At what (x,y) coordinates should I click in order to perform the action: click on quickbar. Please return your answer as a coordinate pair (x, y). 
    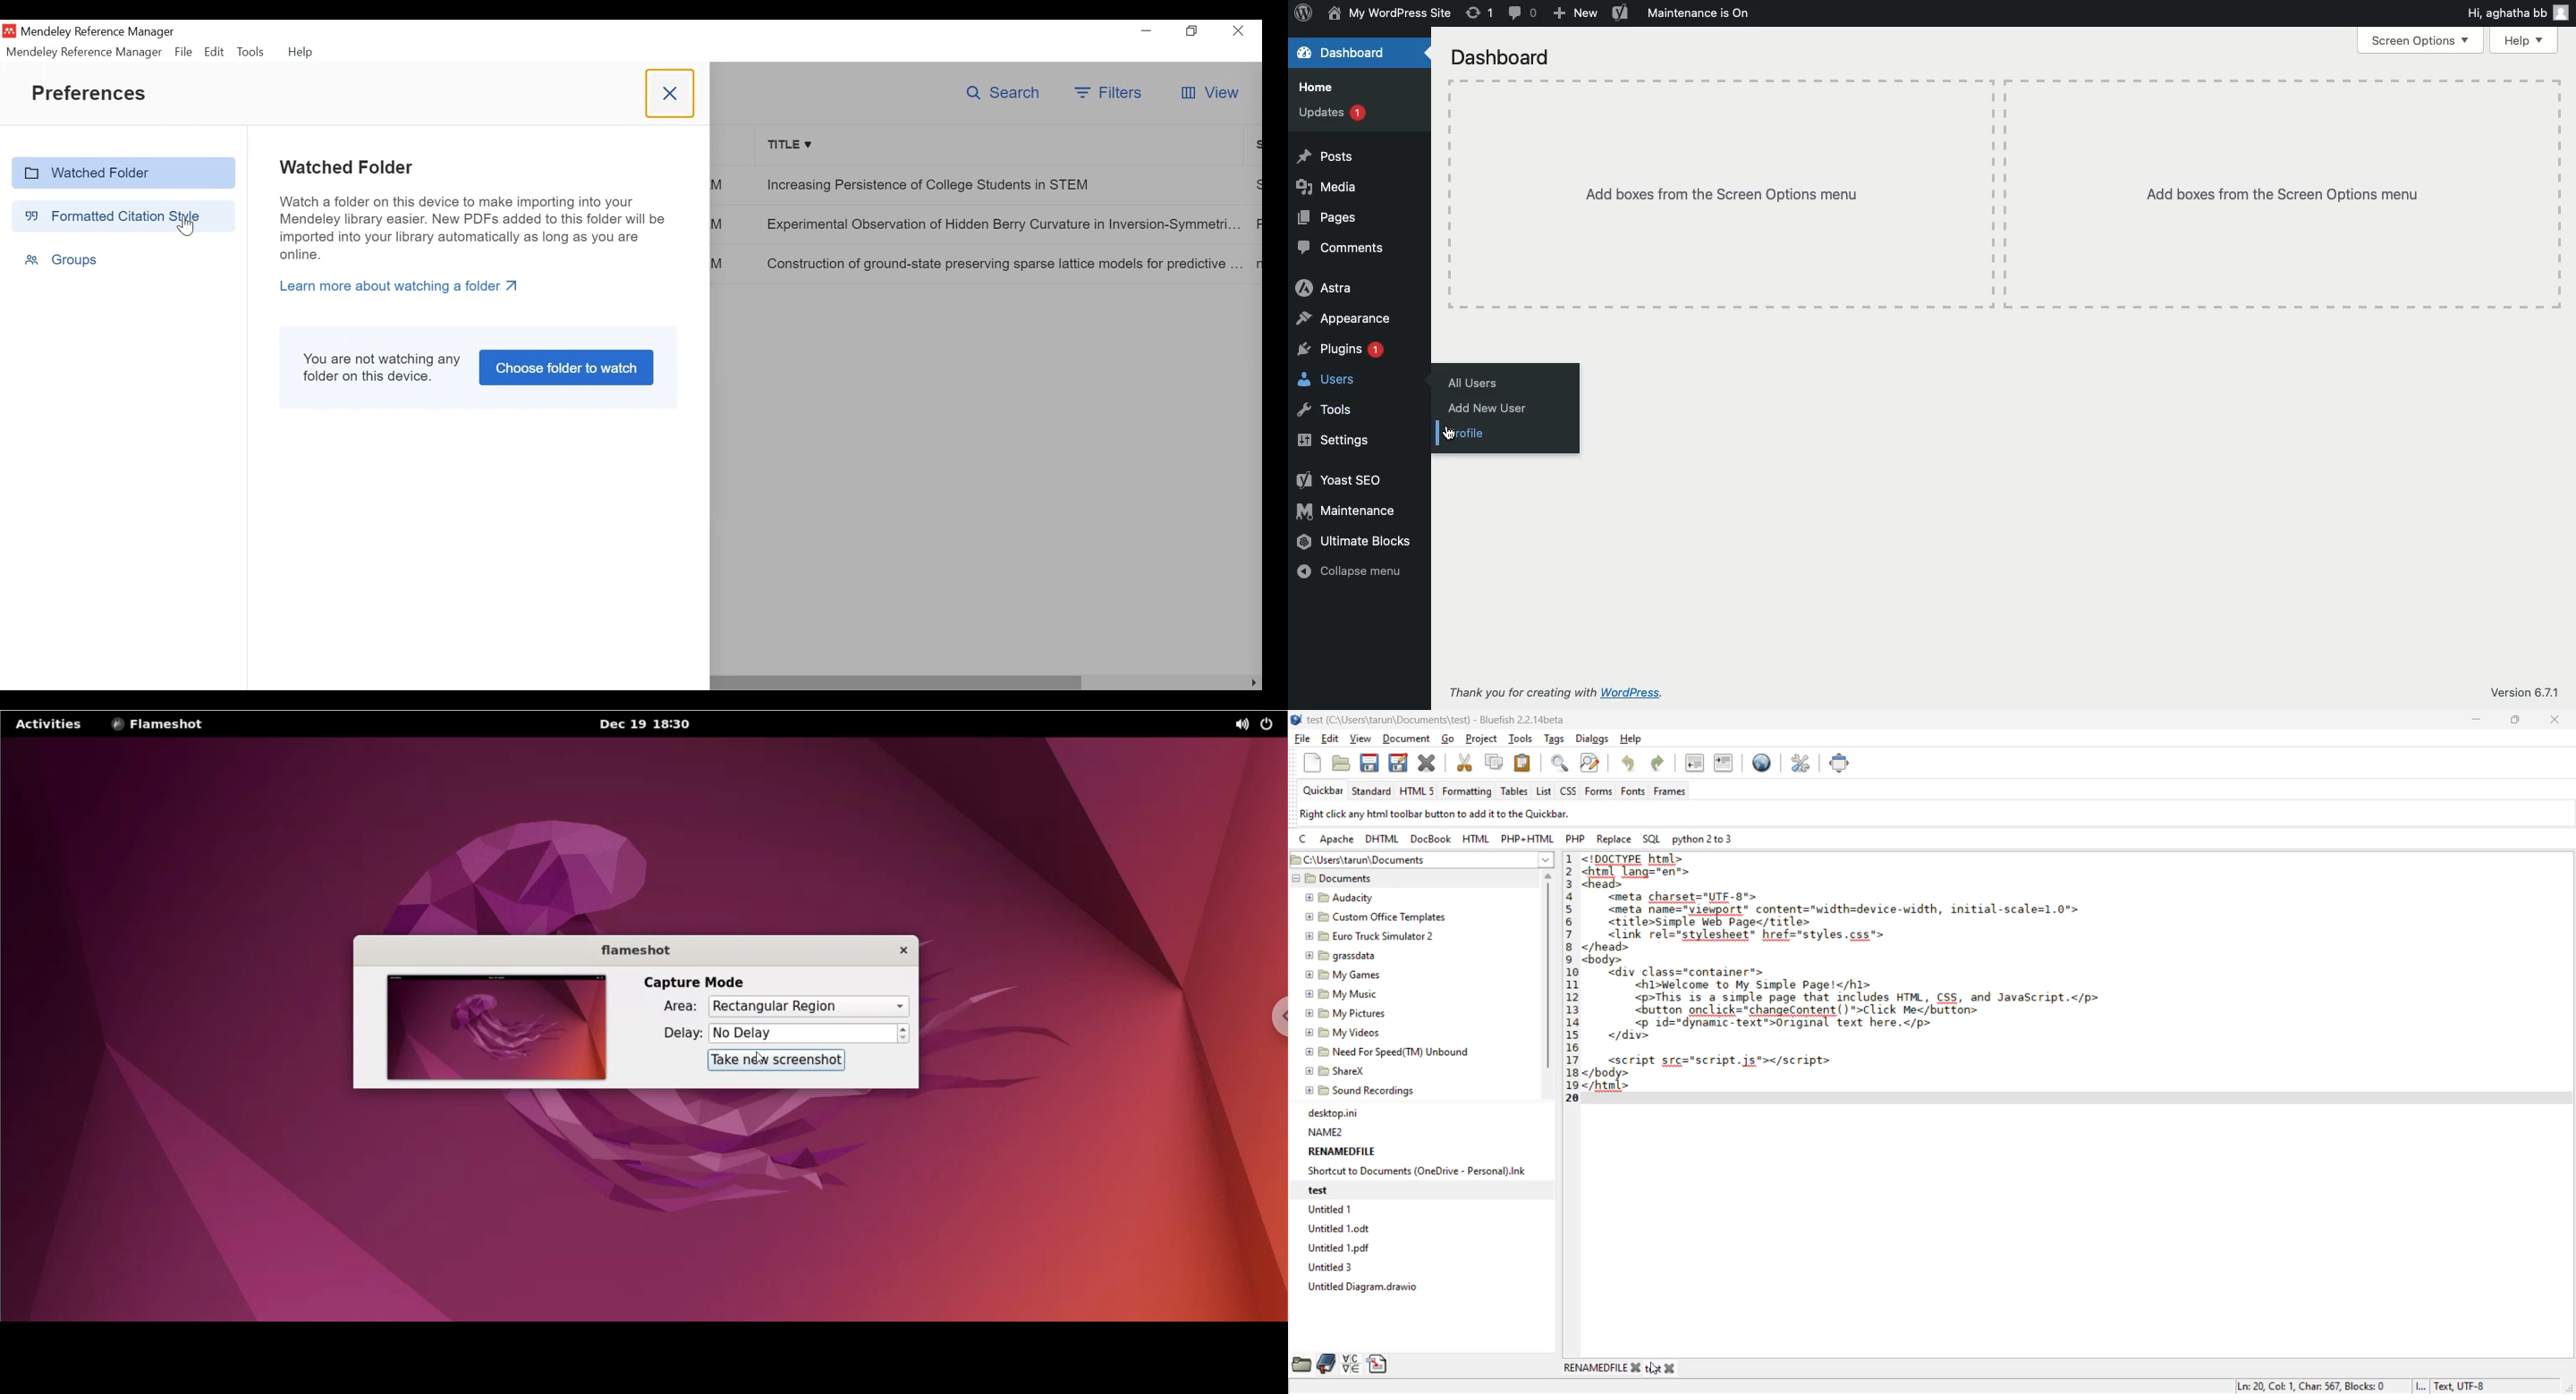
    Looking at the image, I should click on (1320, 791).